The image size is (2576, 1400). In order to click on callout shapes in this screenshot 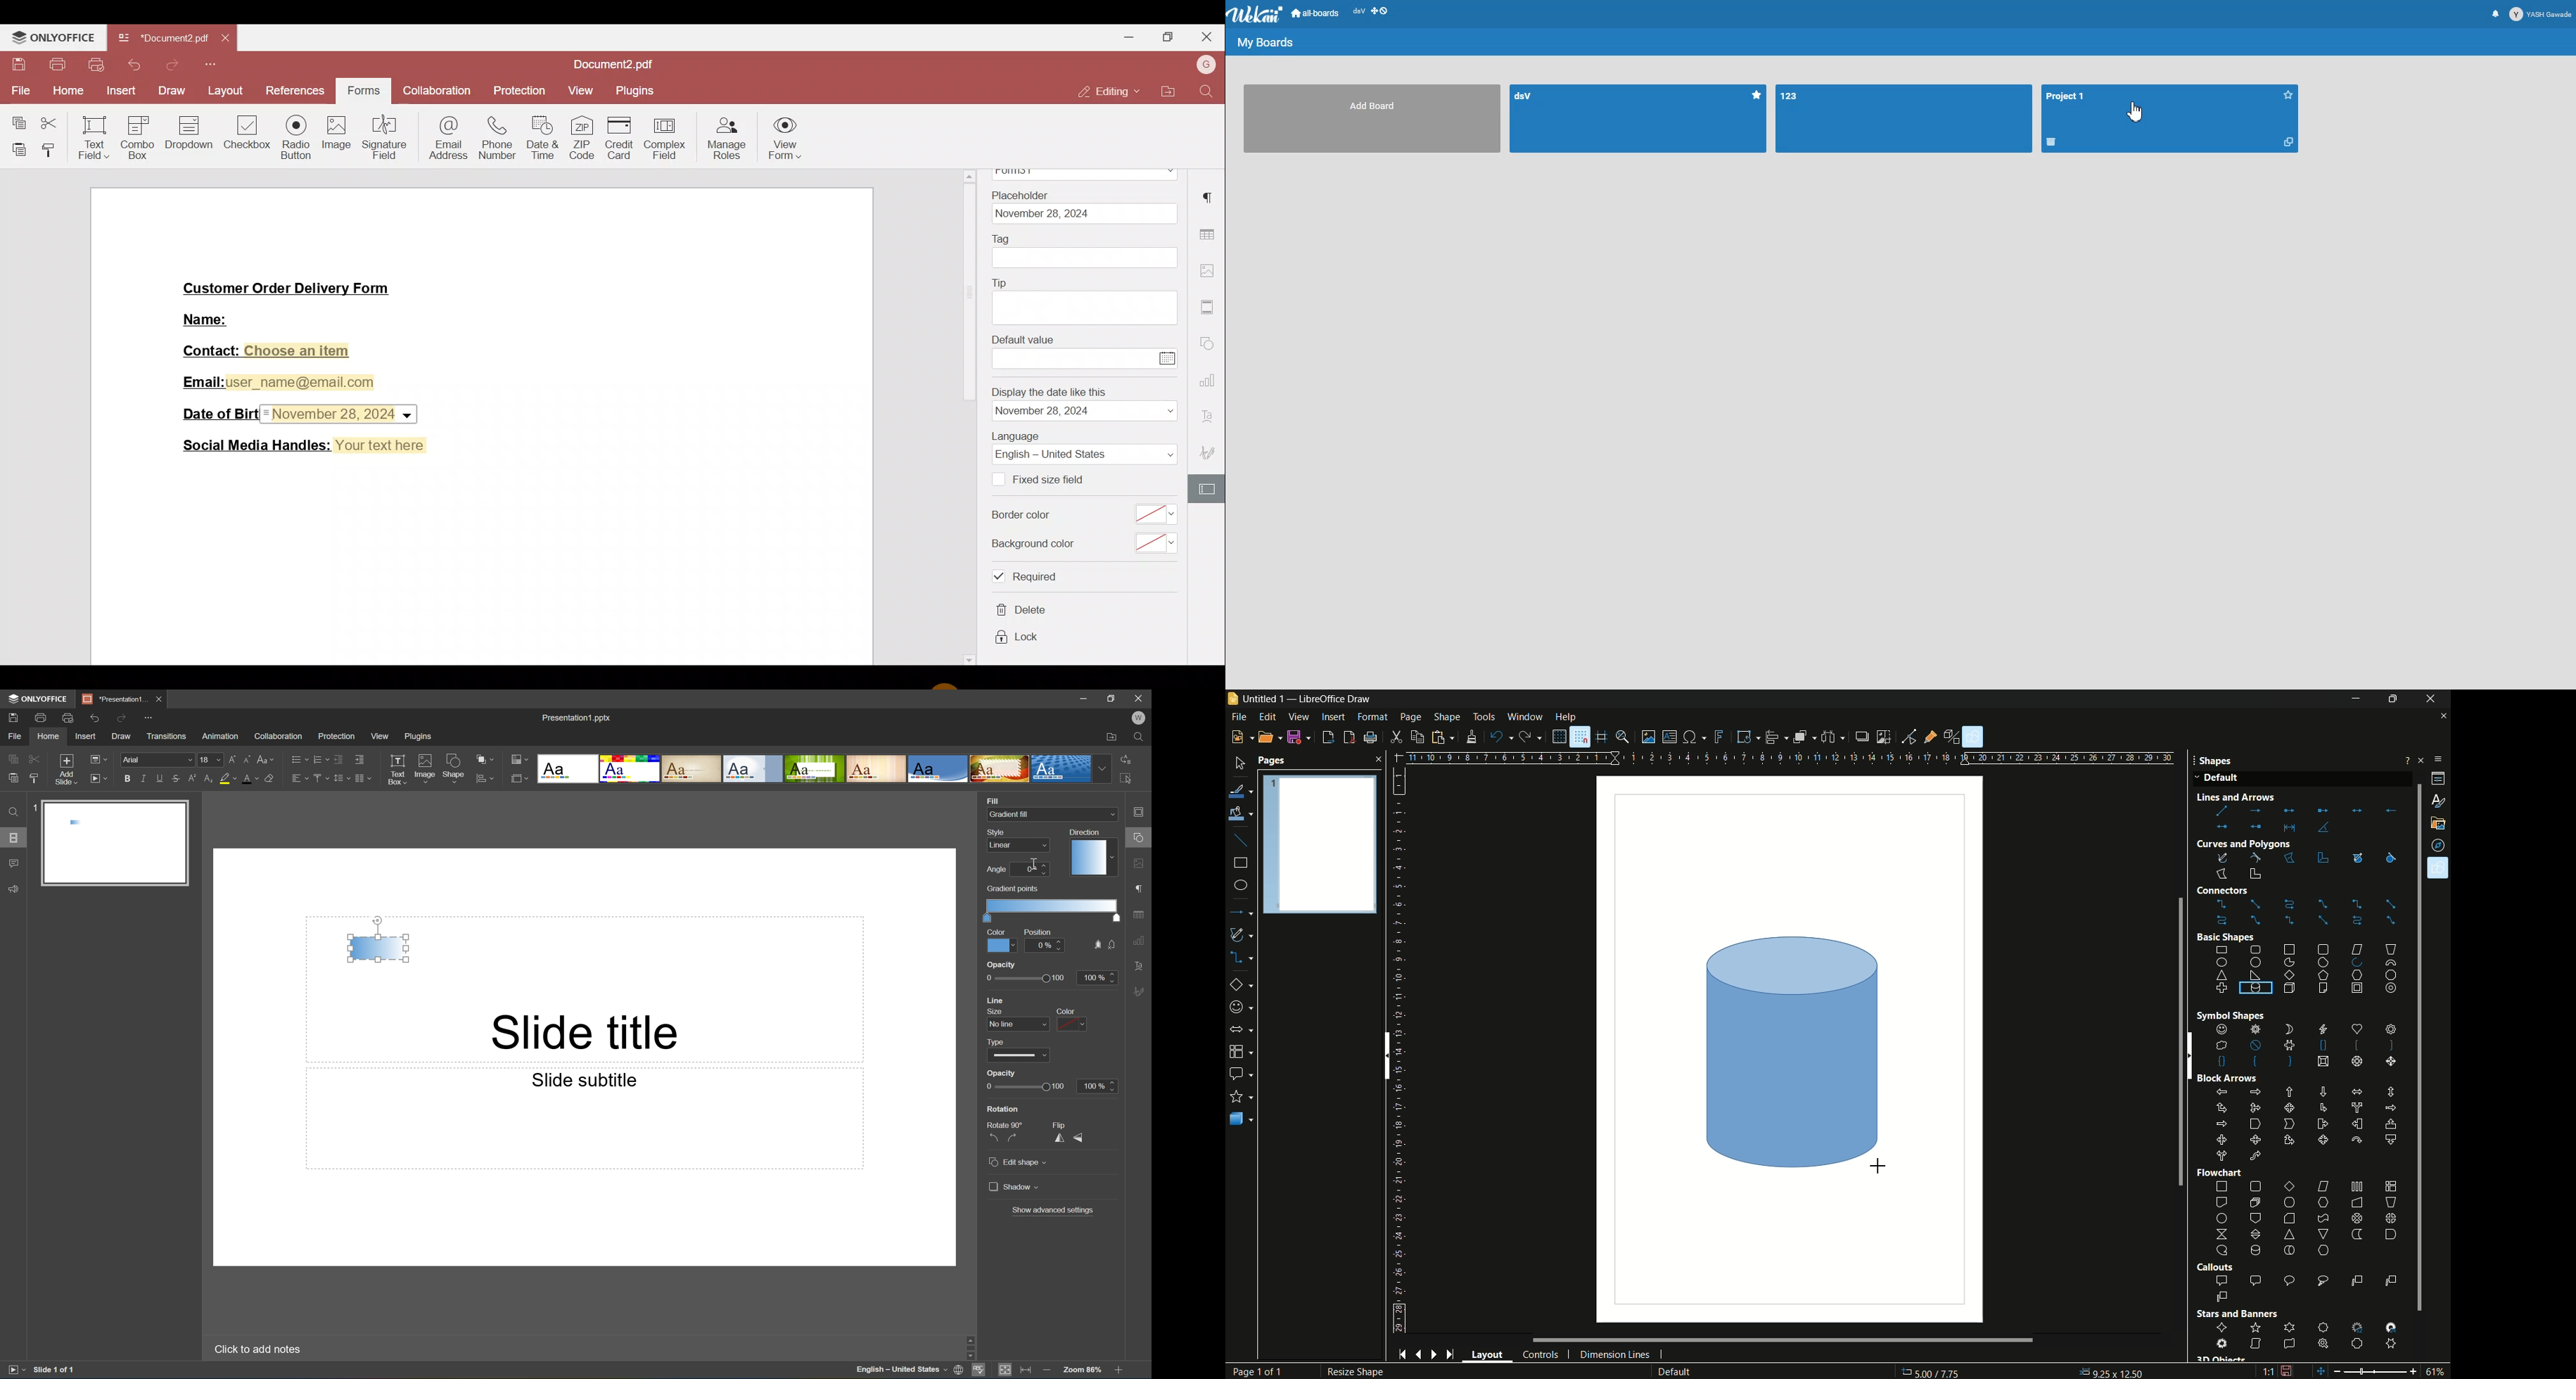, I will do `click(1240, 1073)`.